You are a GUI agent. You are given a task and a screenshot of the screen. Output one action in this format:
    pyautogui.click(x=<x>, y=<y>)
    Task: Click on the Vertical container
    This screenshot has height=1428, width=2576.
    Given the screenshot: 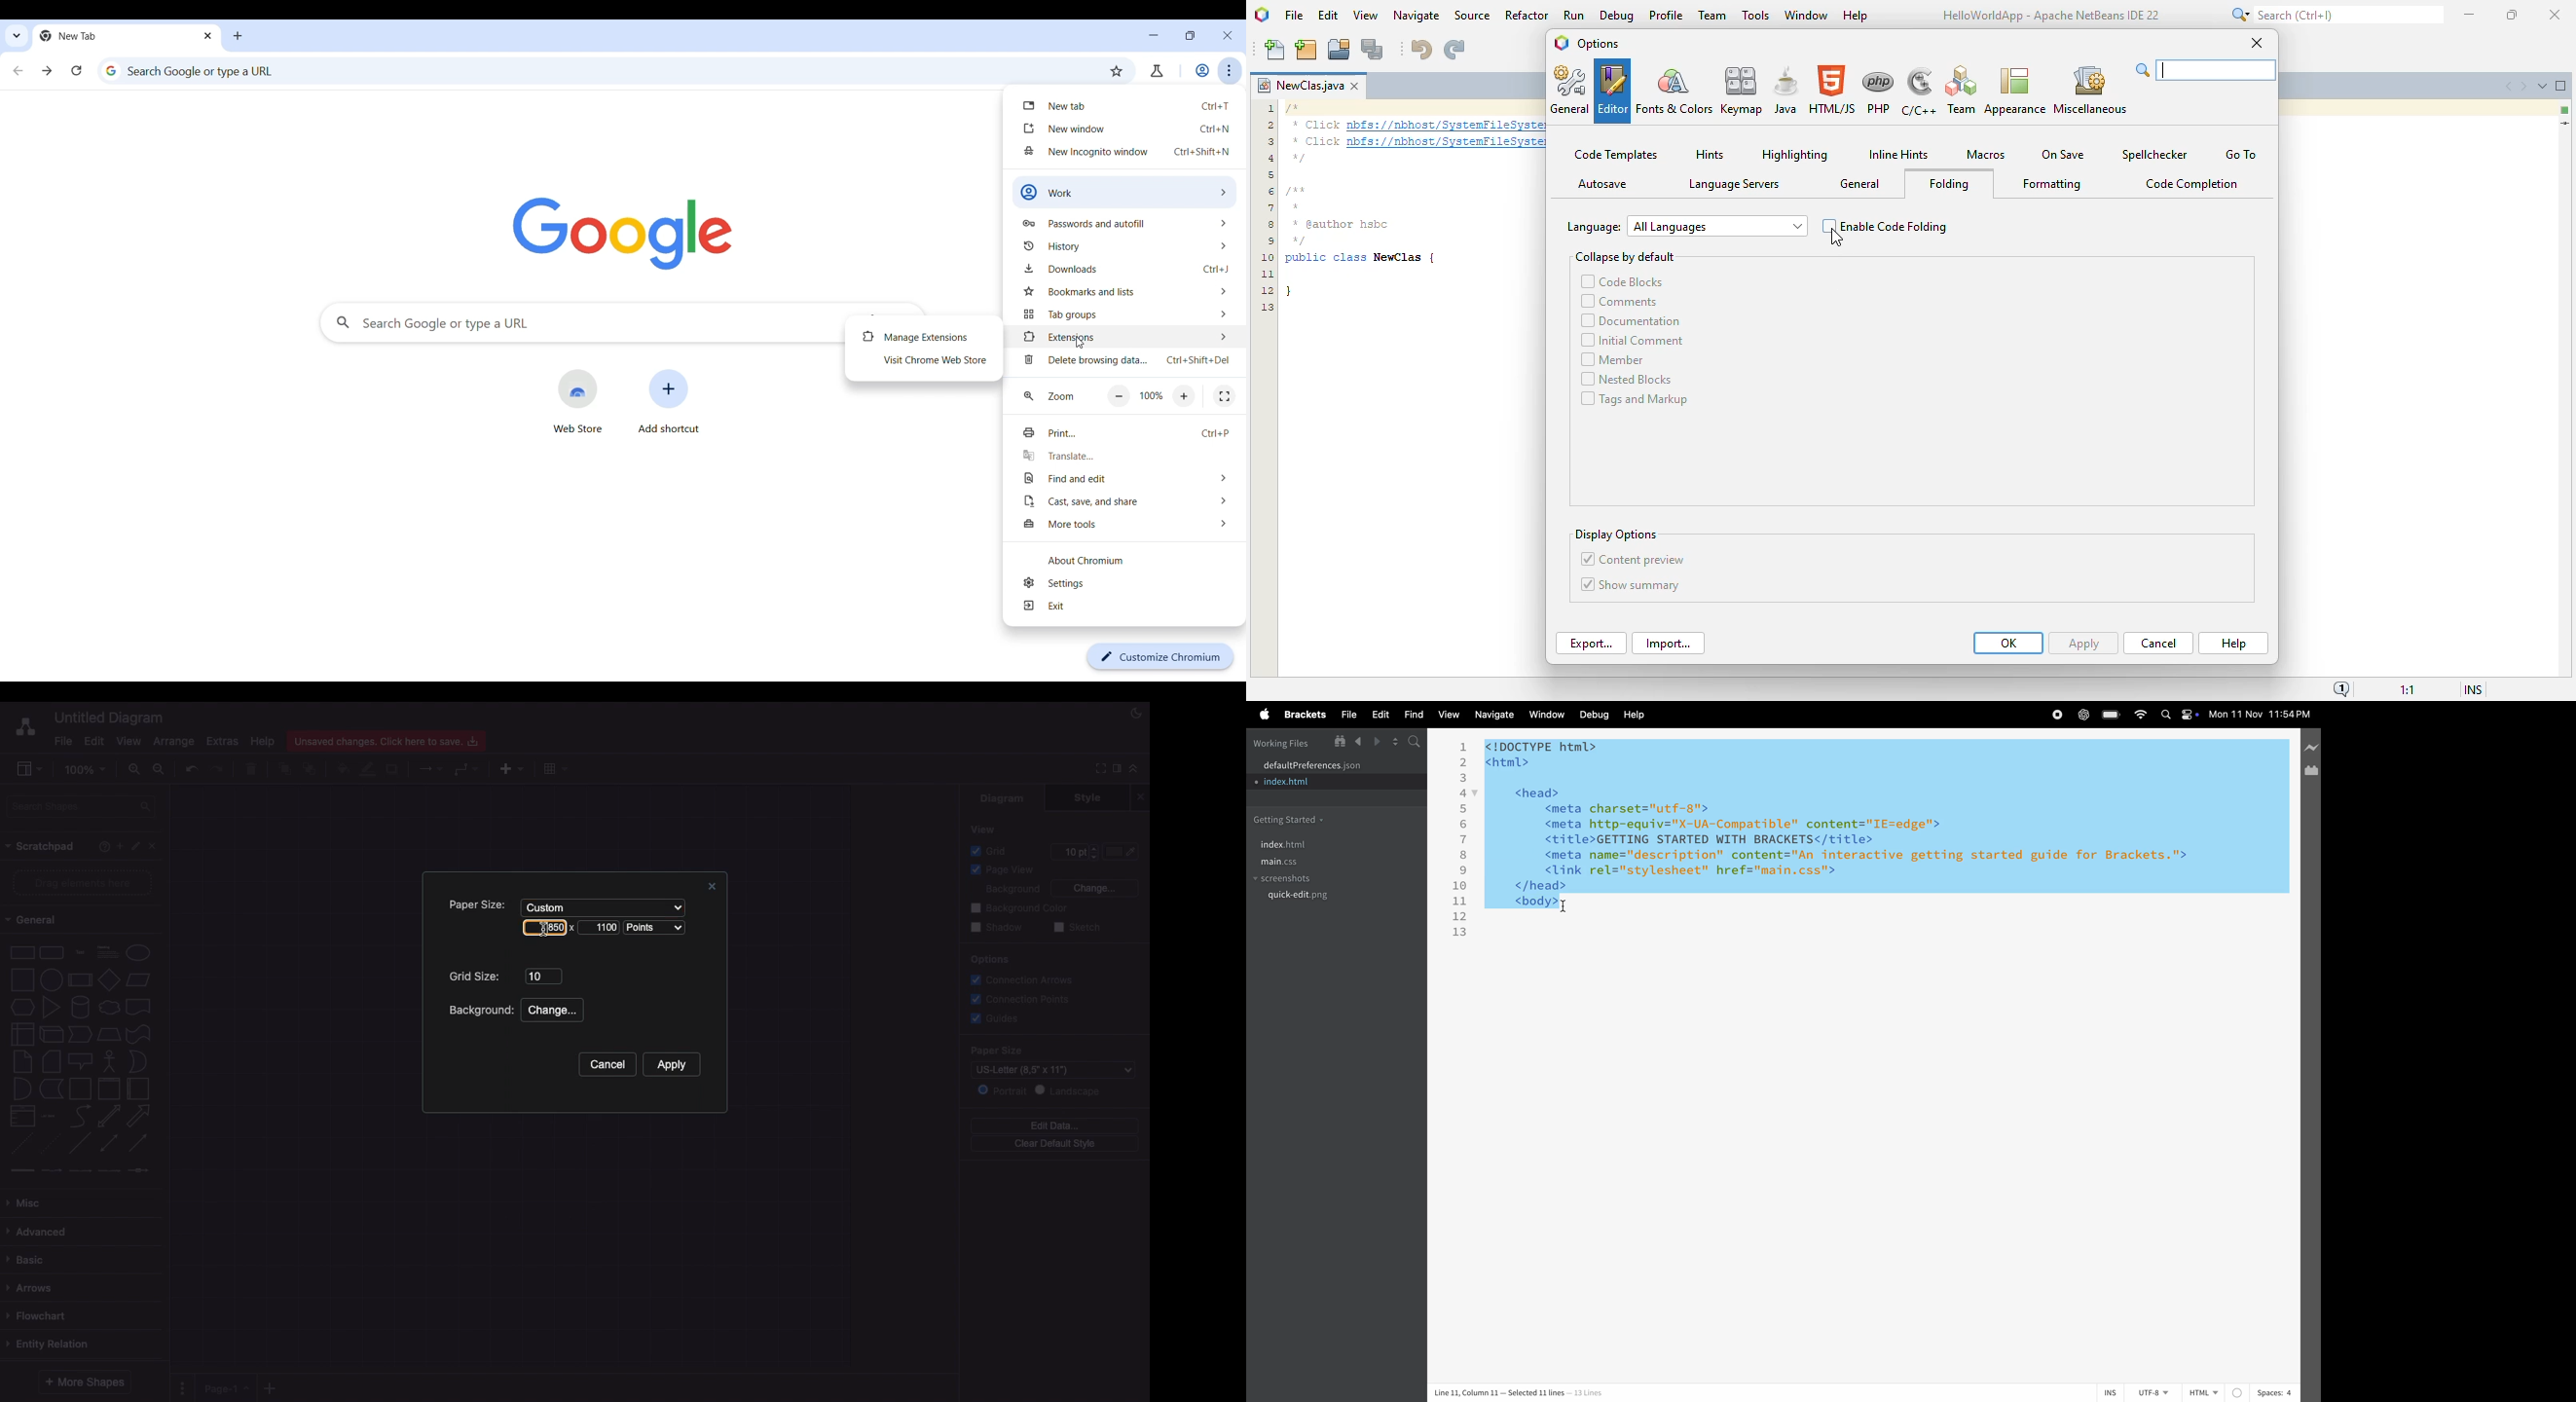 What is the action you would take?
    pyautogui.click(x=110, y=1088)
    